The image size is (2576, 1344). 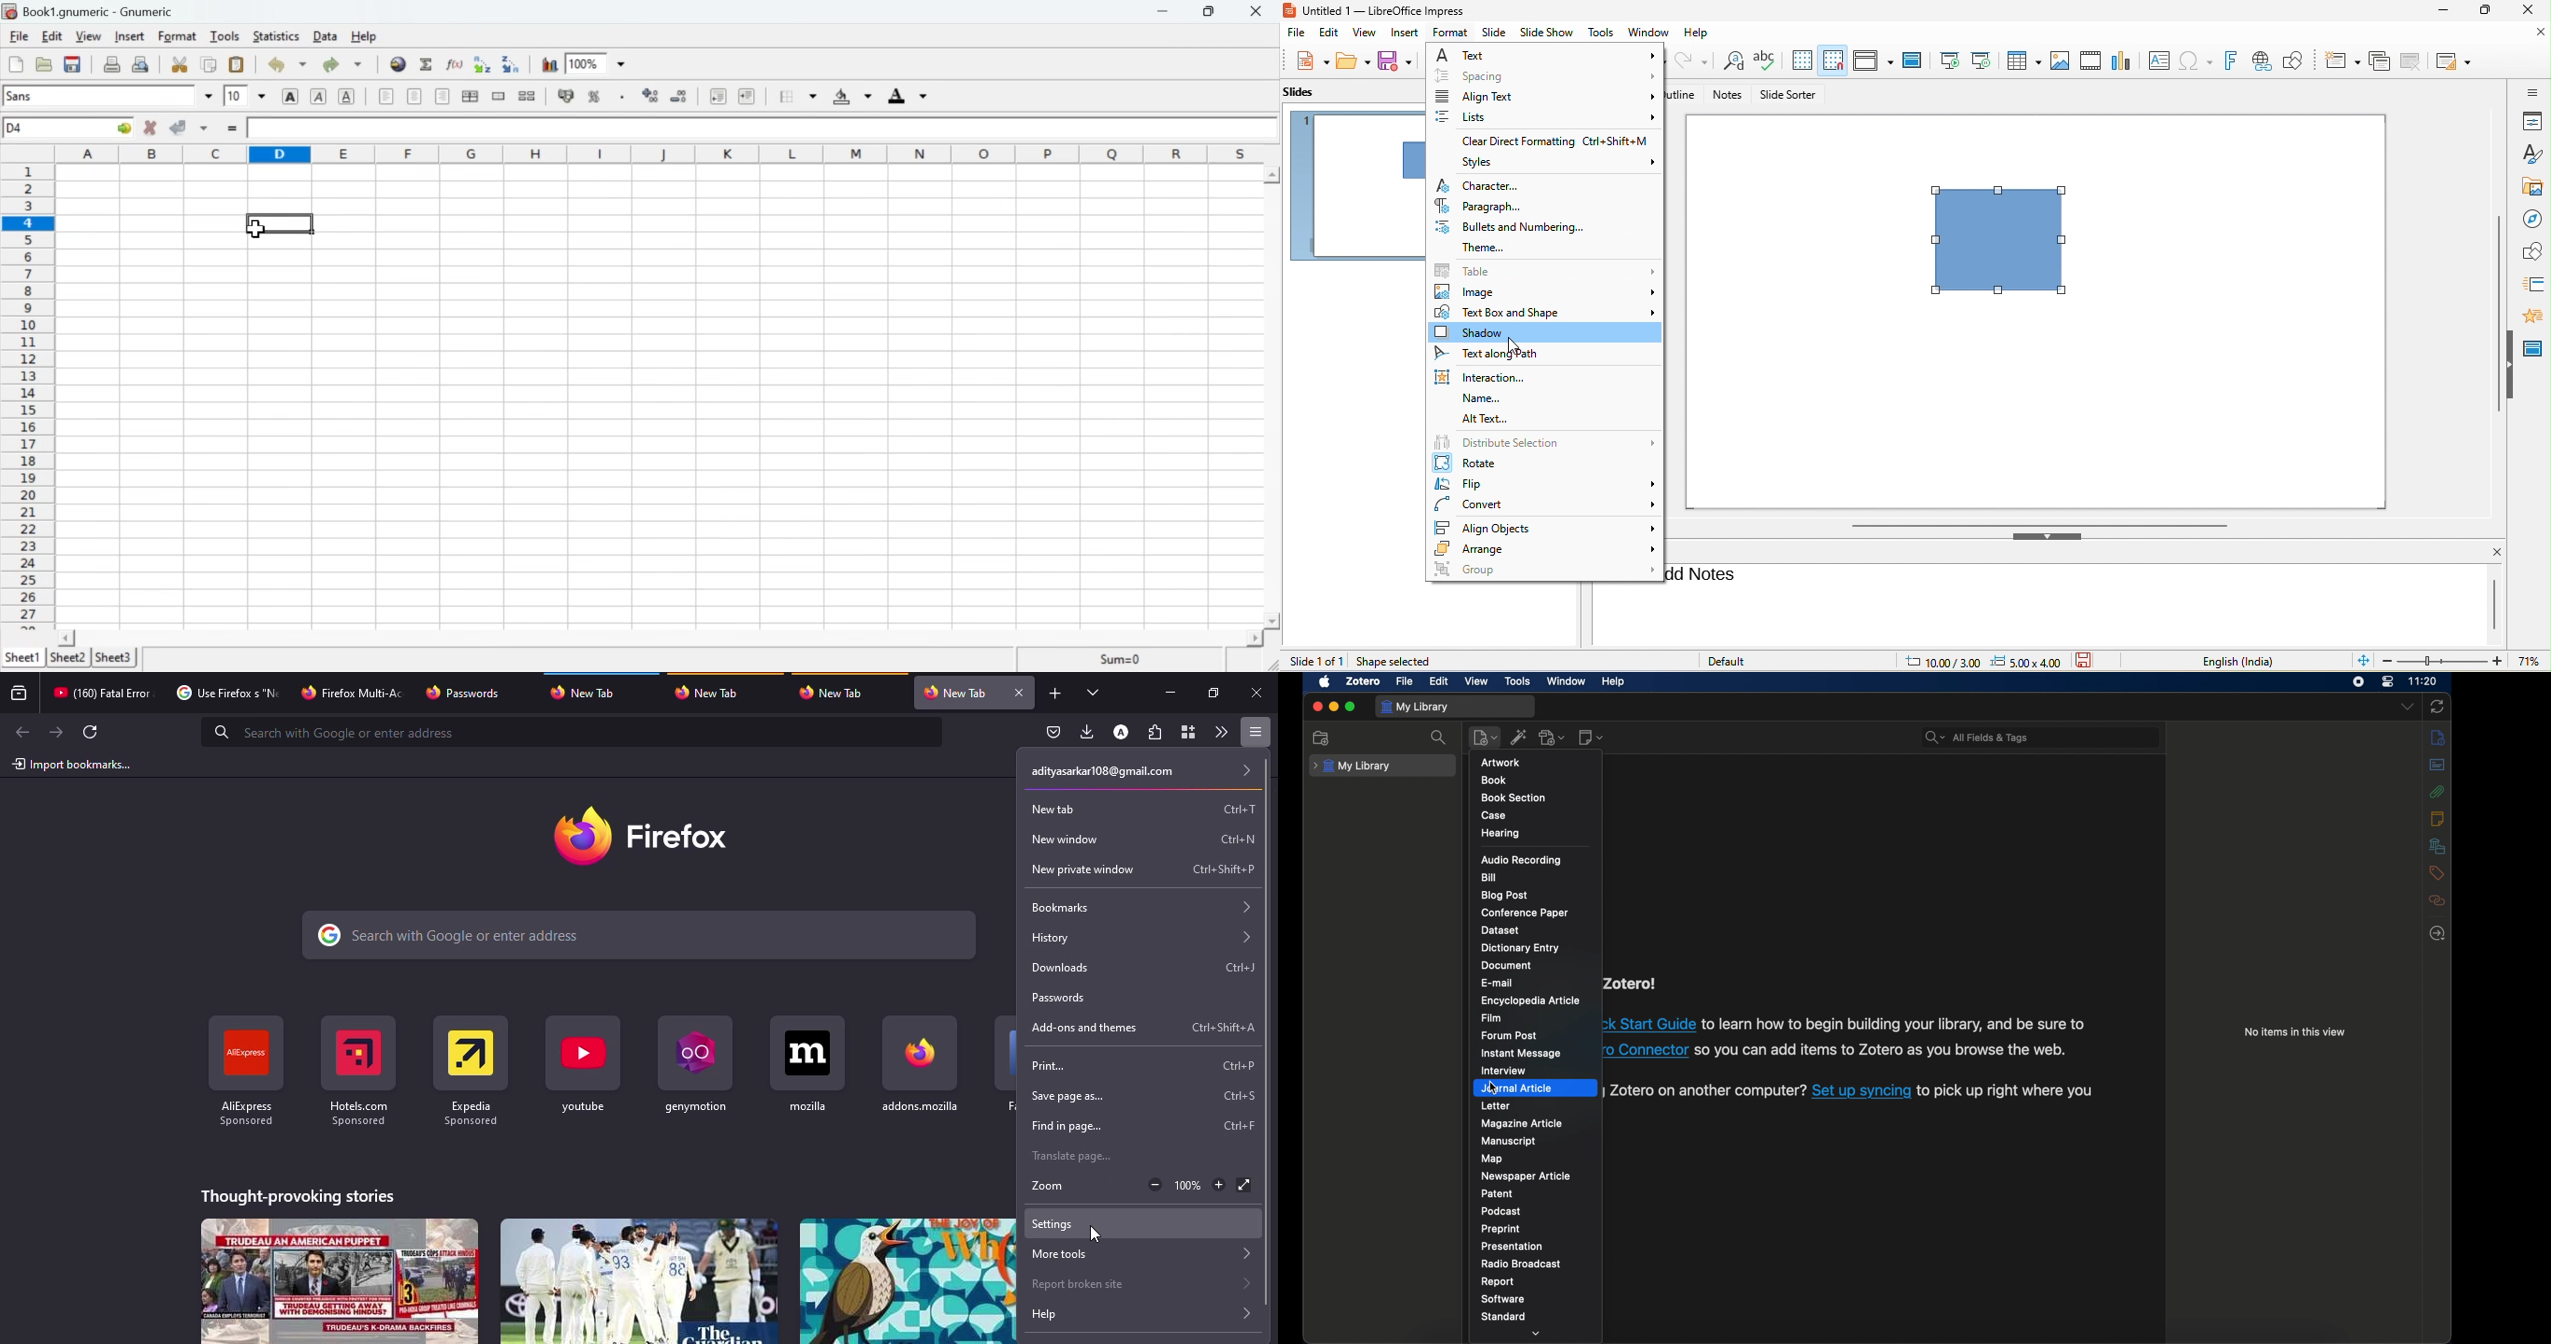 I want to click on tool tip, so click(x=1509, y=767).